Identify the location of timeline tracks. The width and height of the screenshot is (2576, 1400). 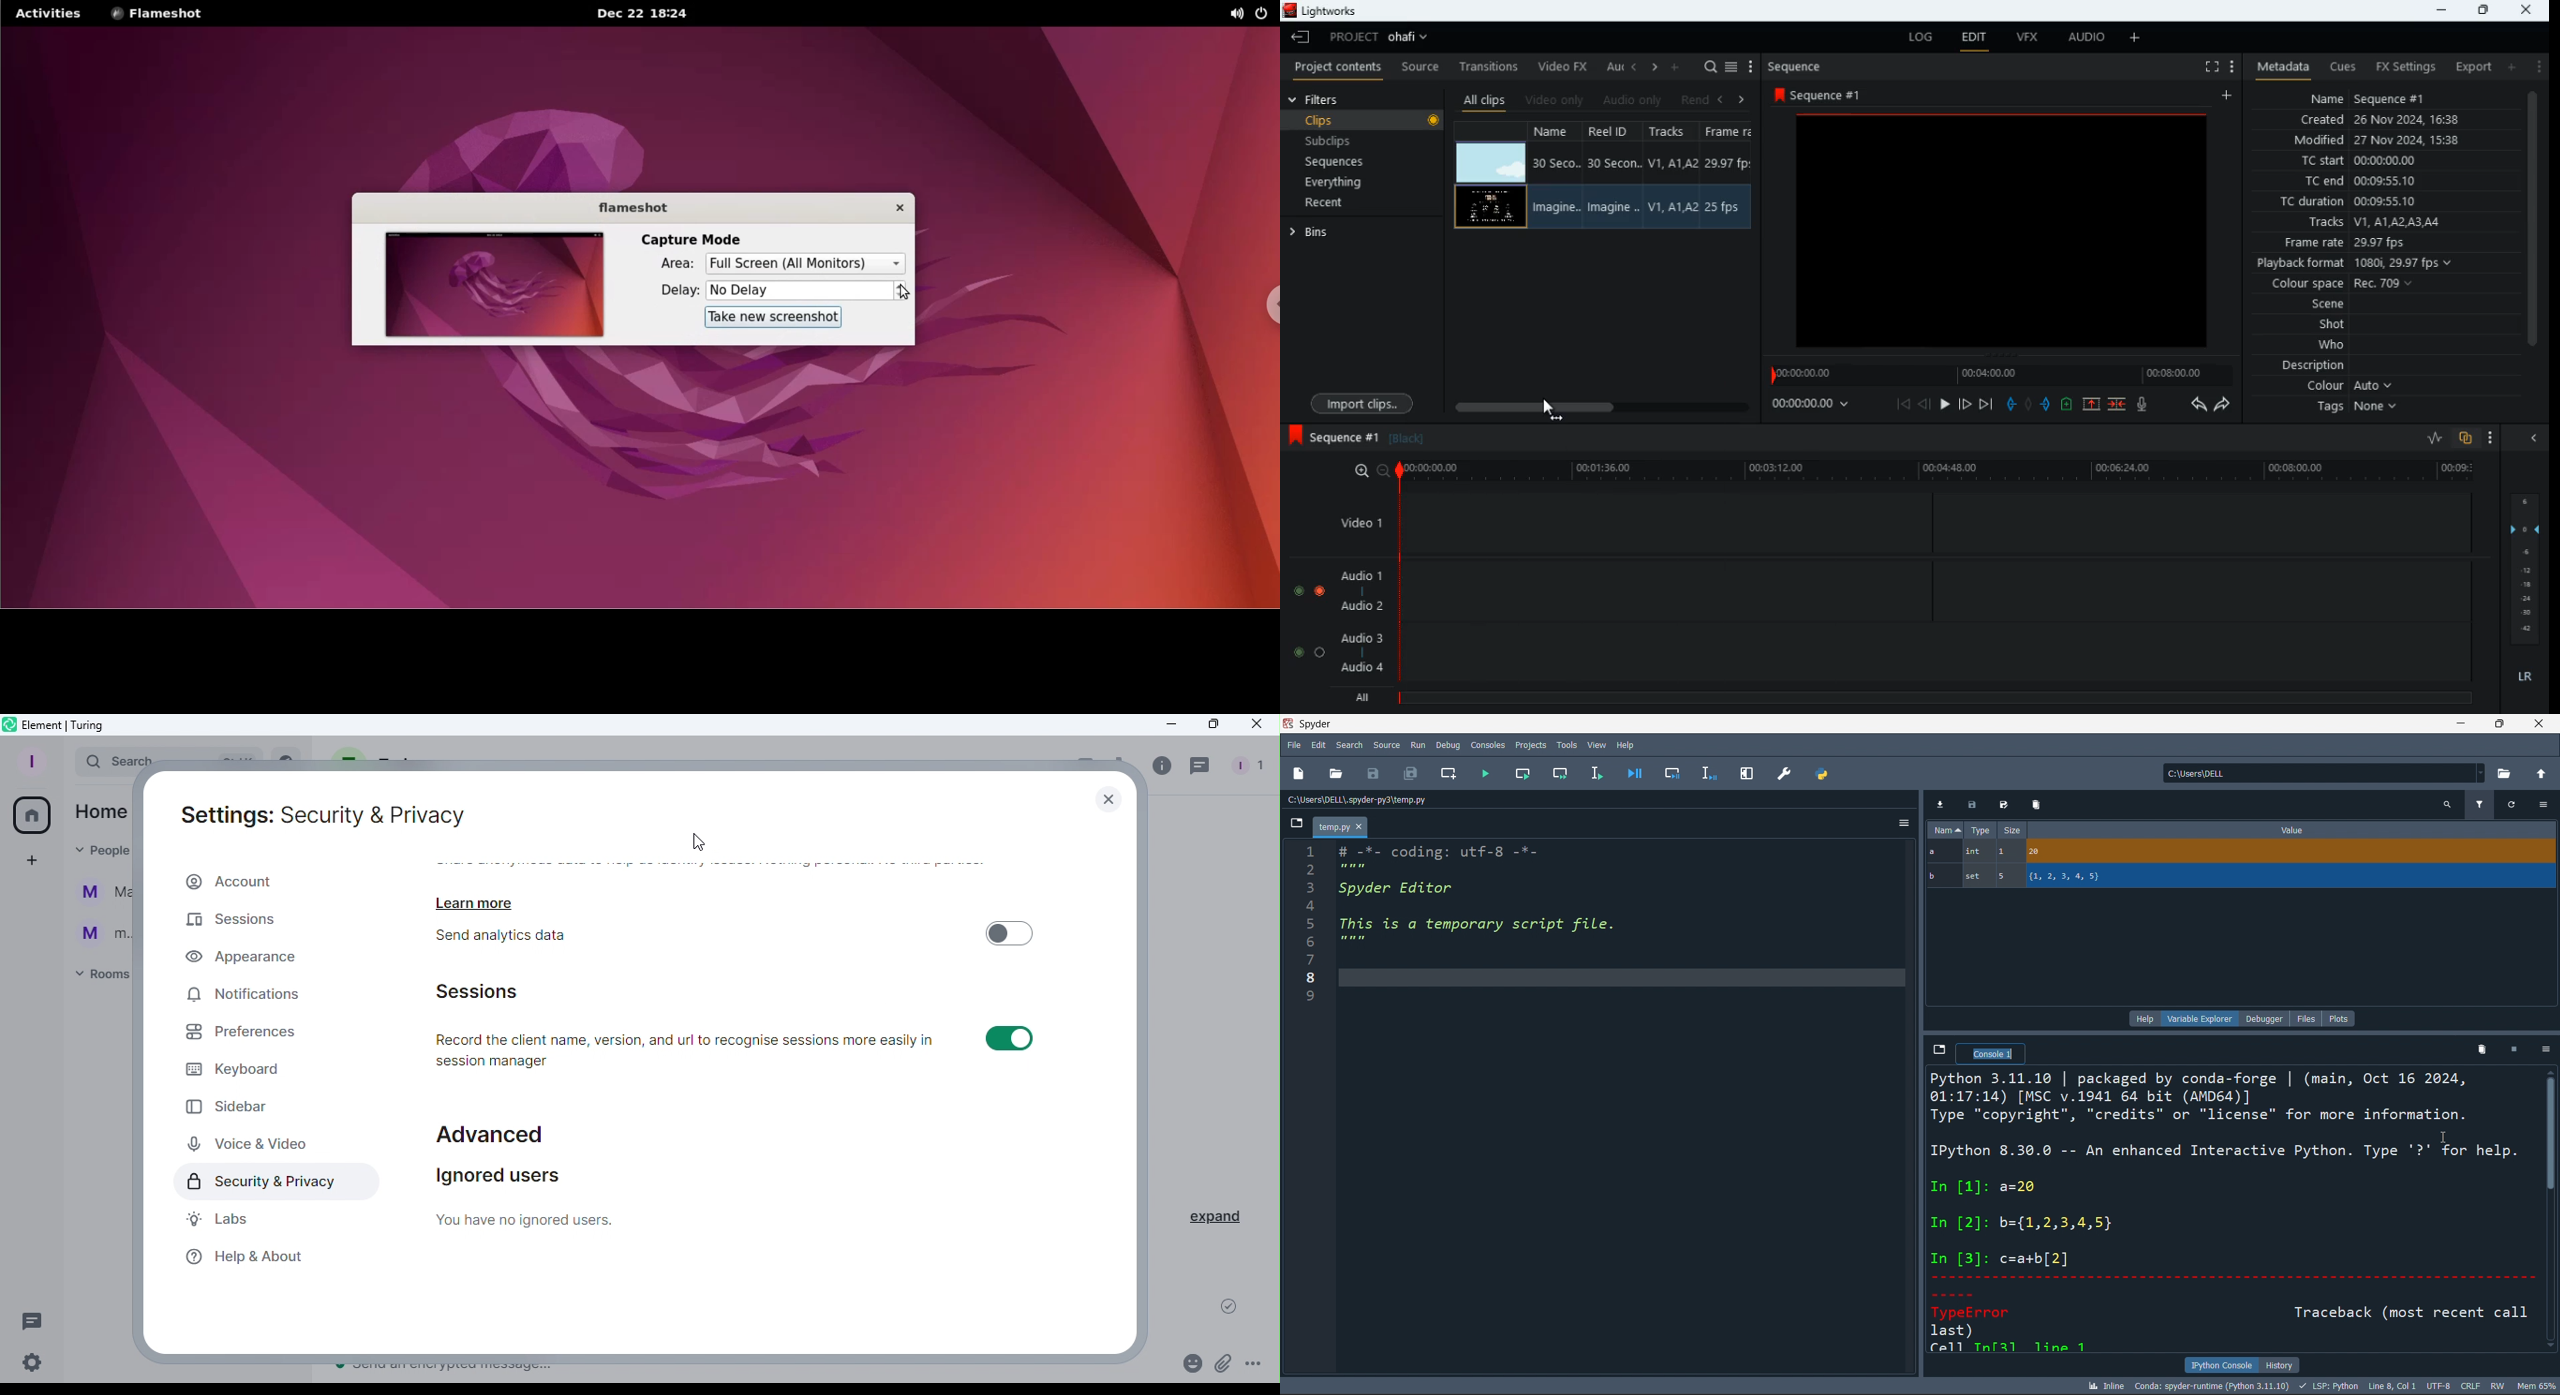
(1935, 650).